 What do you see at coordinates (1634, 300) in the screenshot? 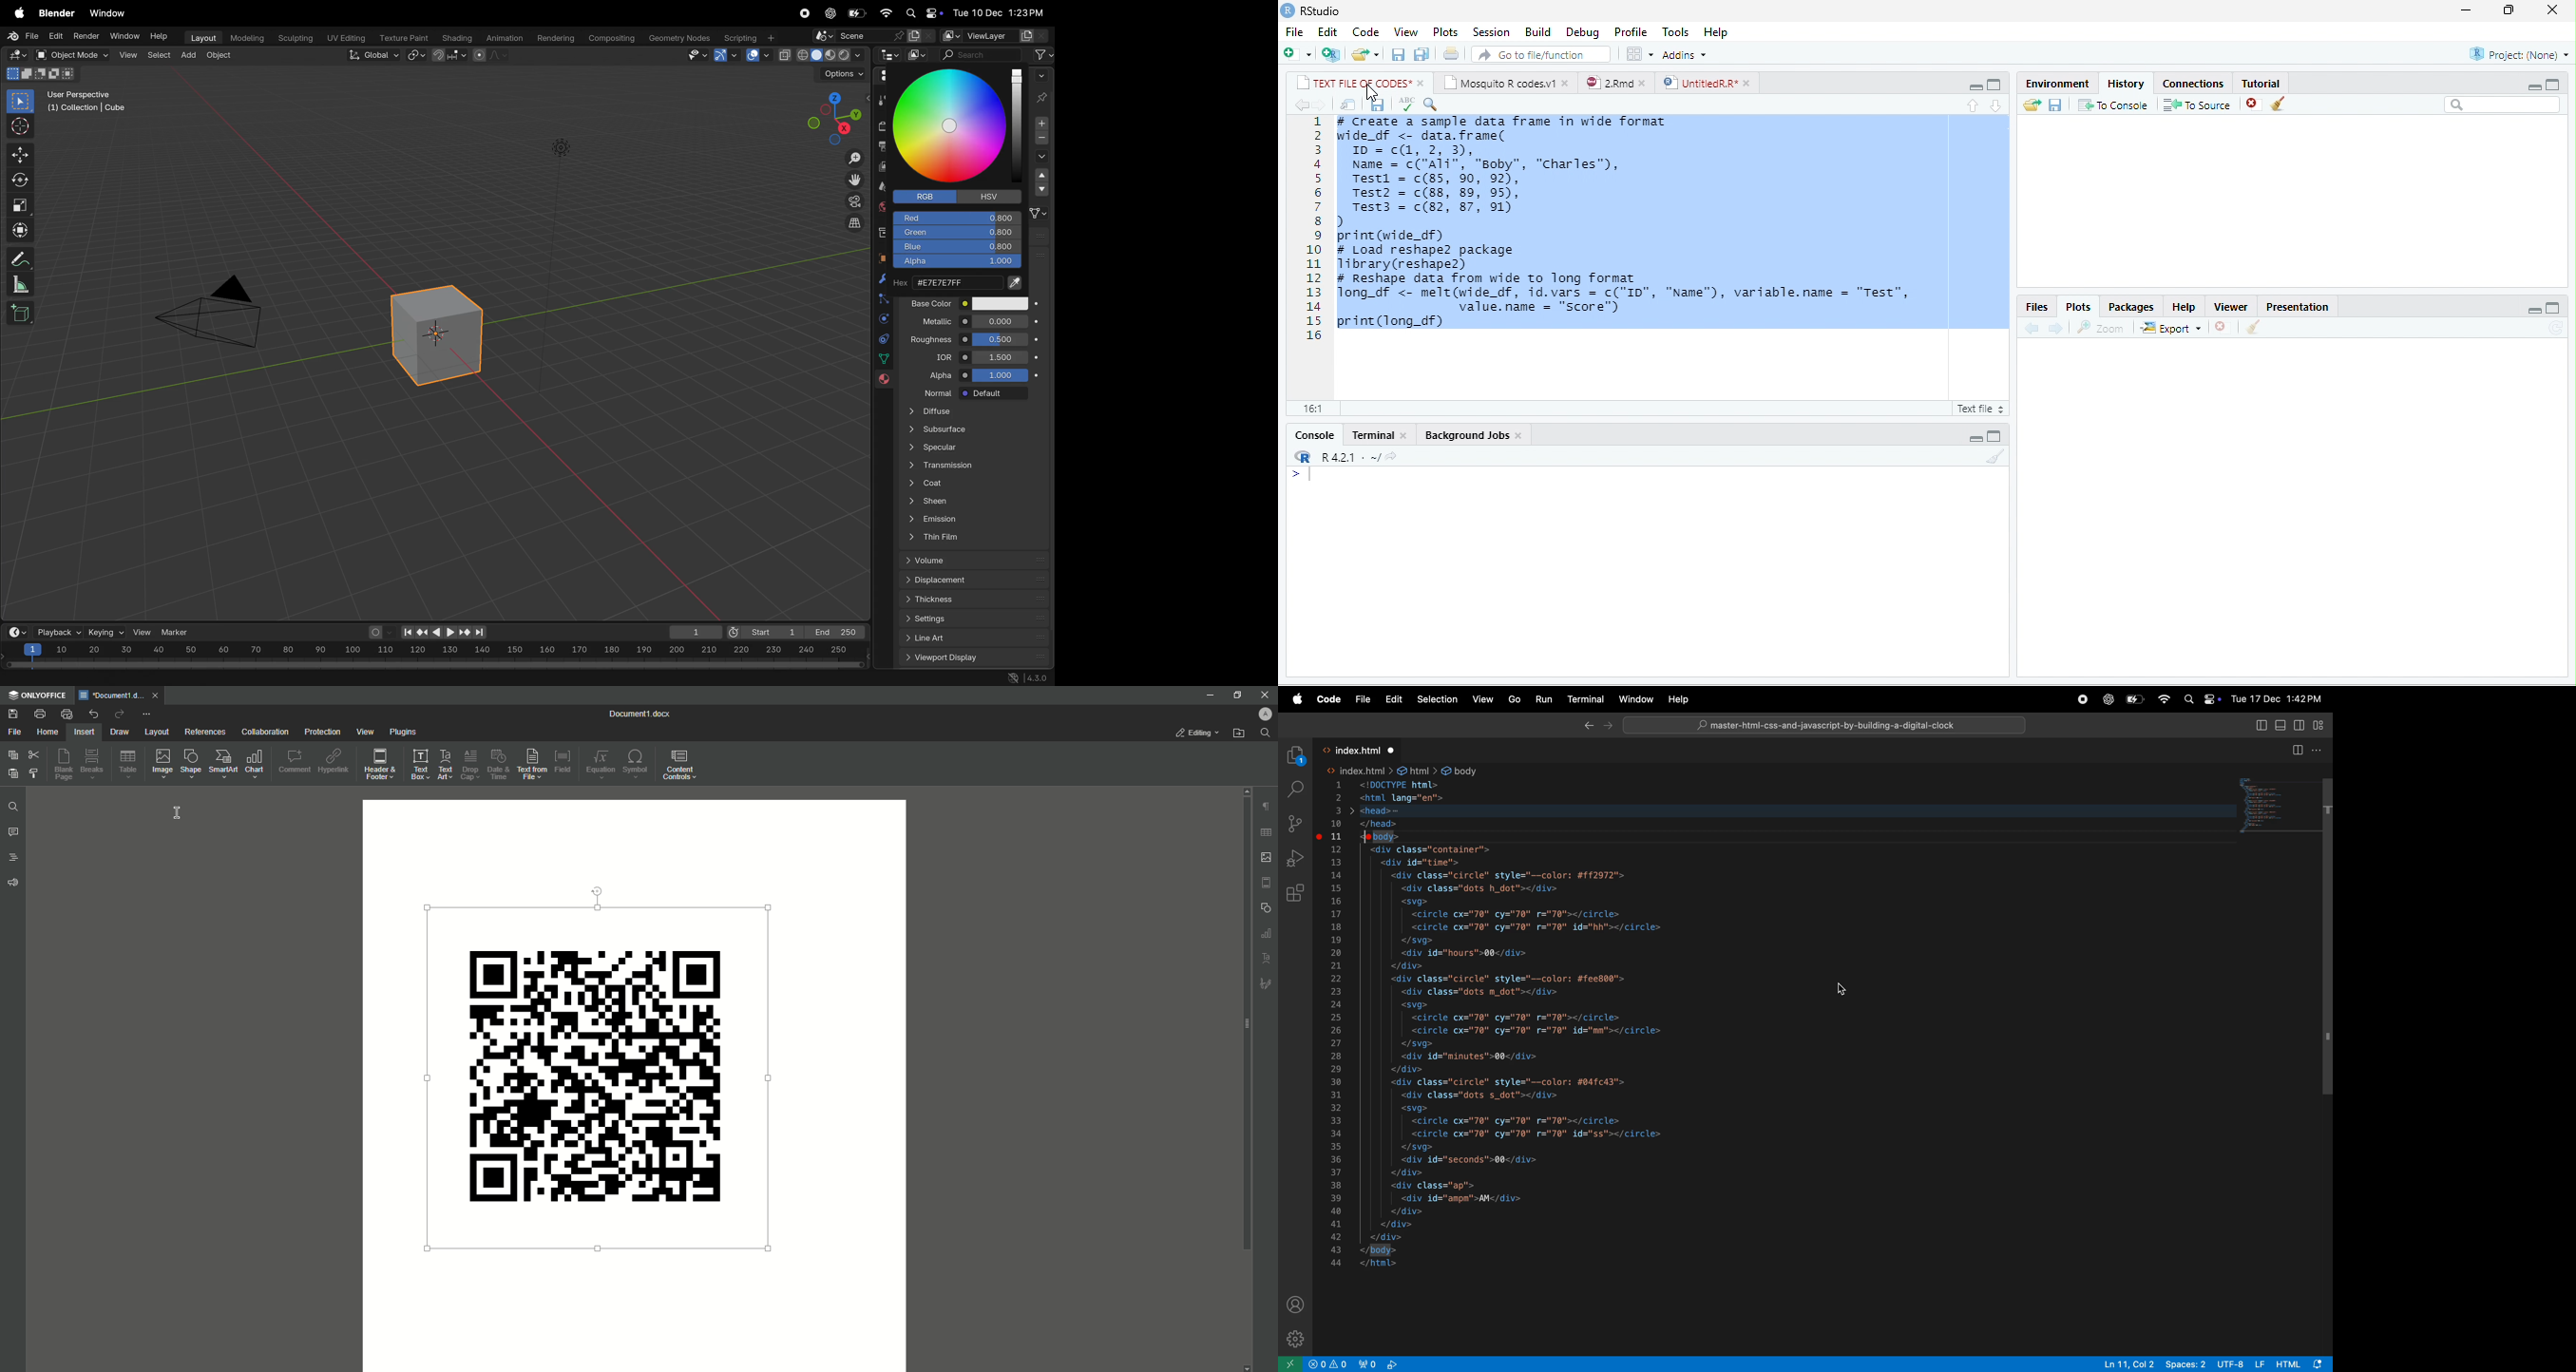
I see `# Reshape data from wide to long format

Tong_df <- melt(wide_df, id.vars = c("ID", "Name"), variable.name = "Test",
value.name = “score”)

print(long_df)` at bounding box center [1634, 300].